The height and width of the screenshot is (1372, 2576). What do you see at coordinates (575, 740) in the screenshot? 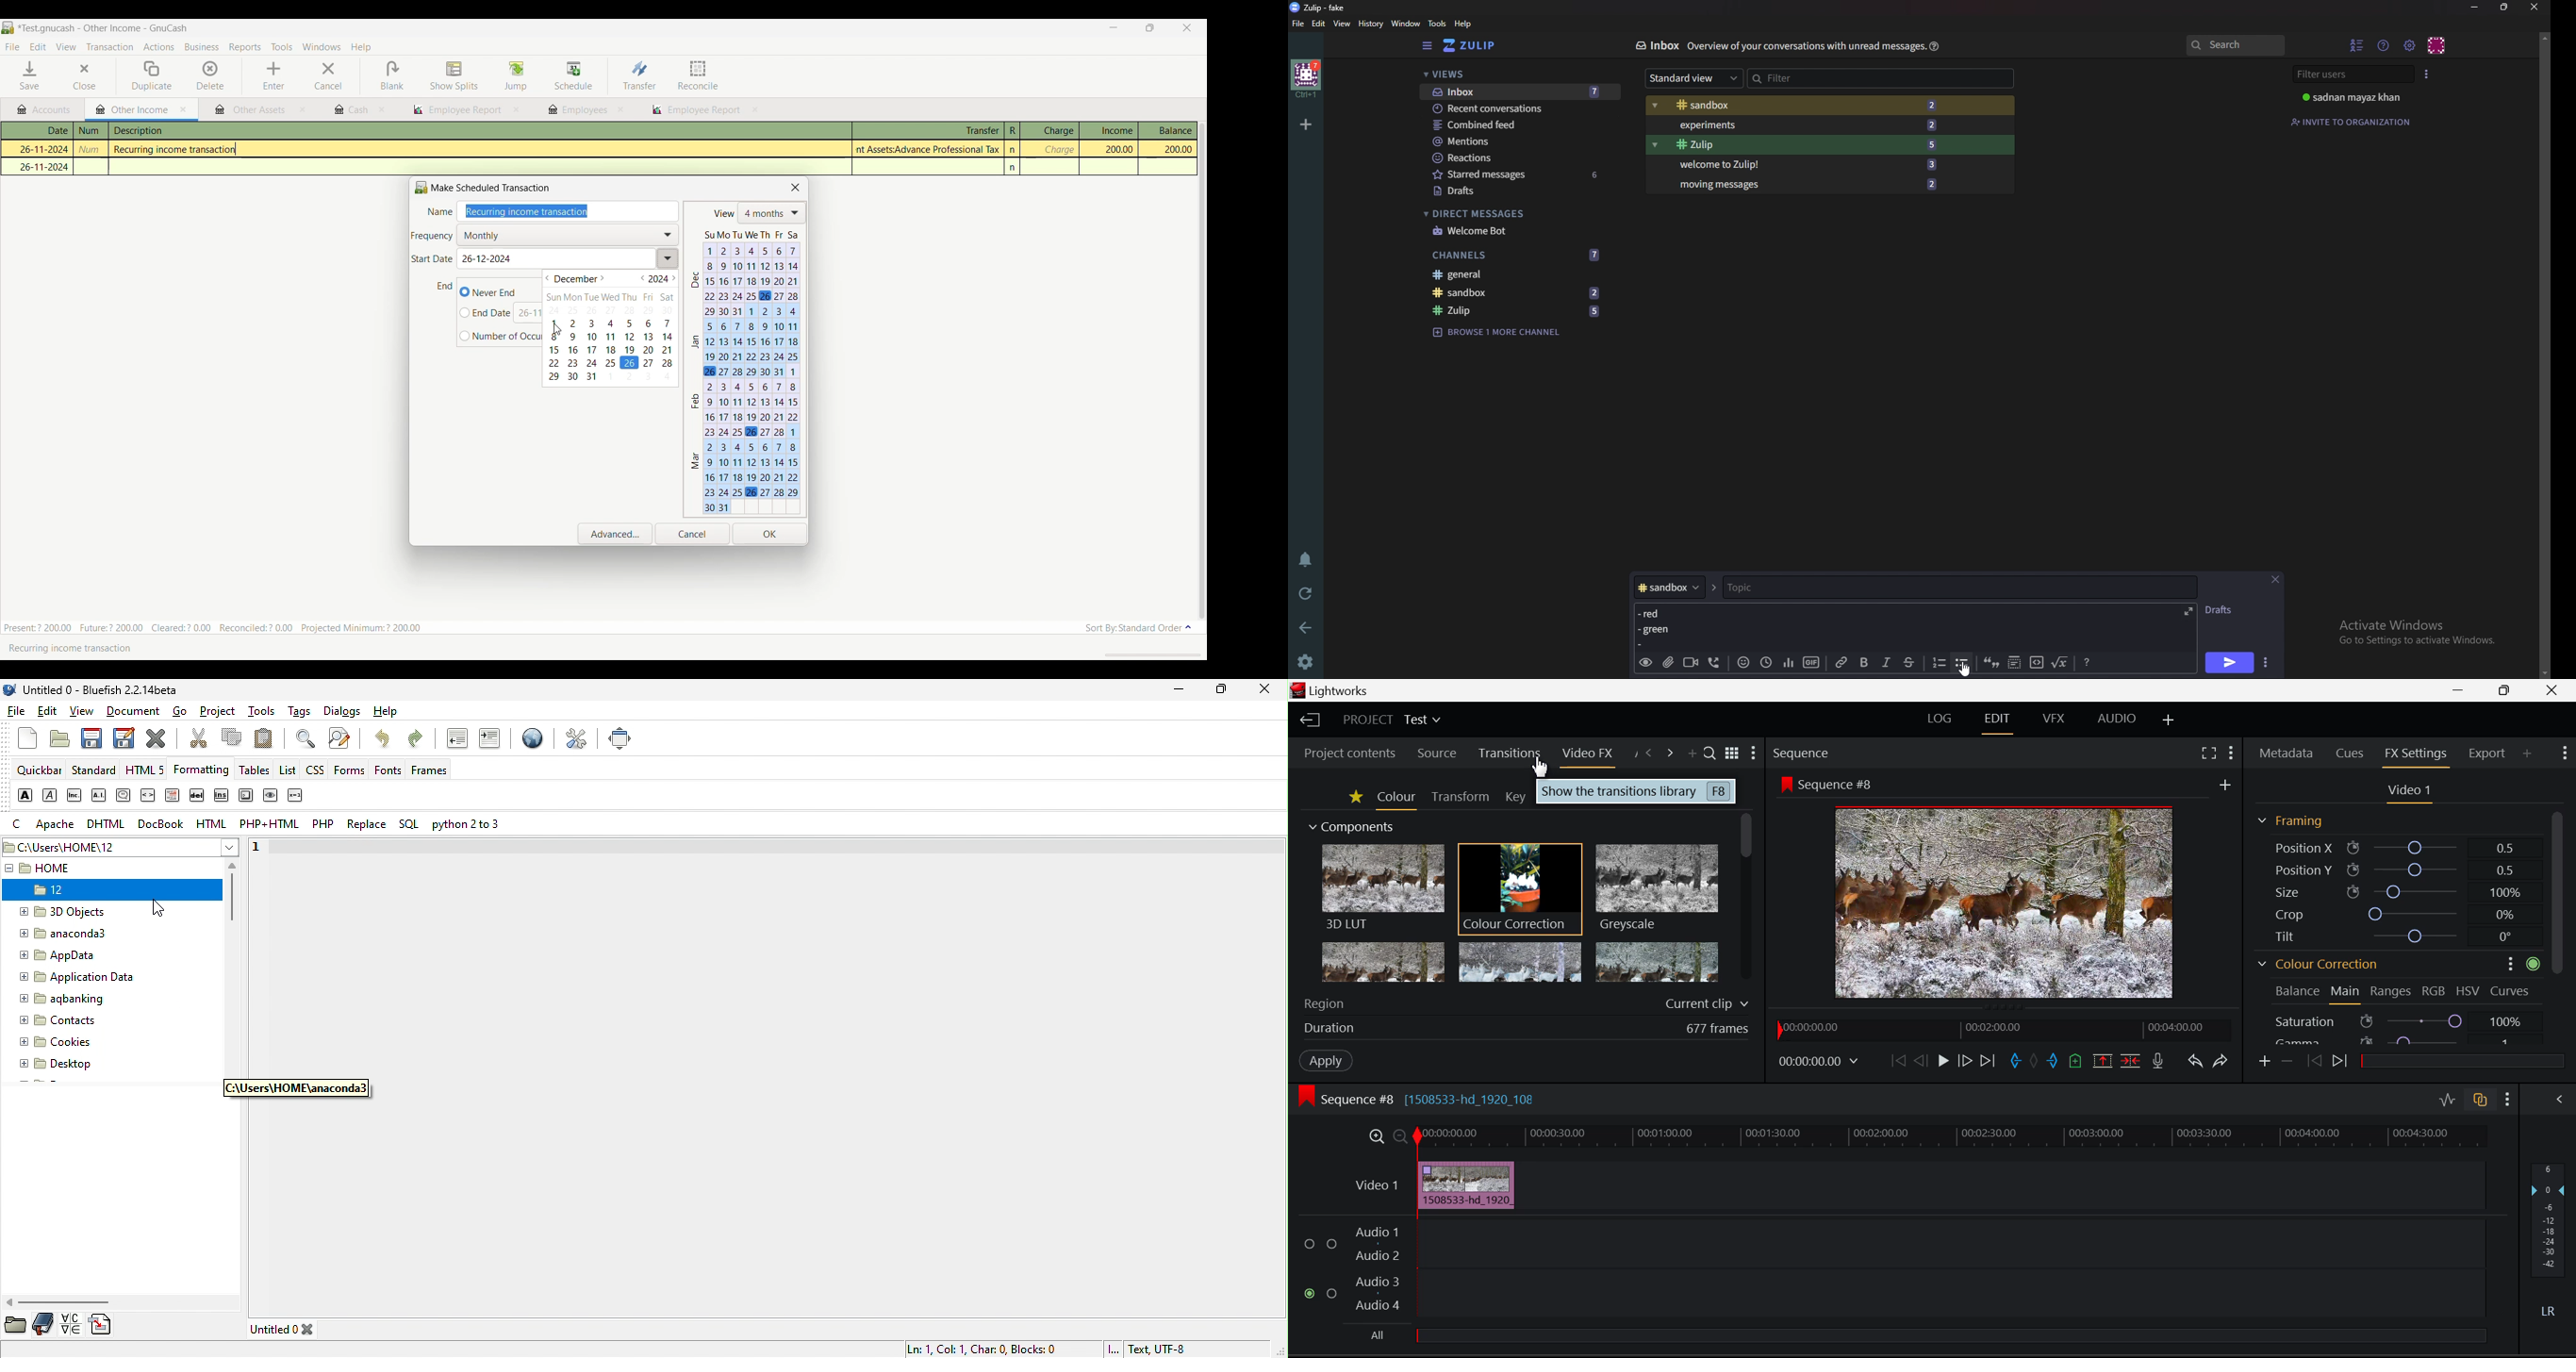
I see `preferences` at bounding box center [575, 740].